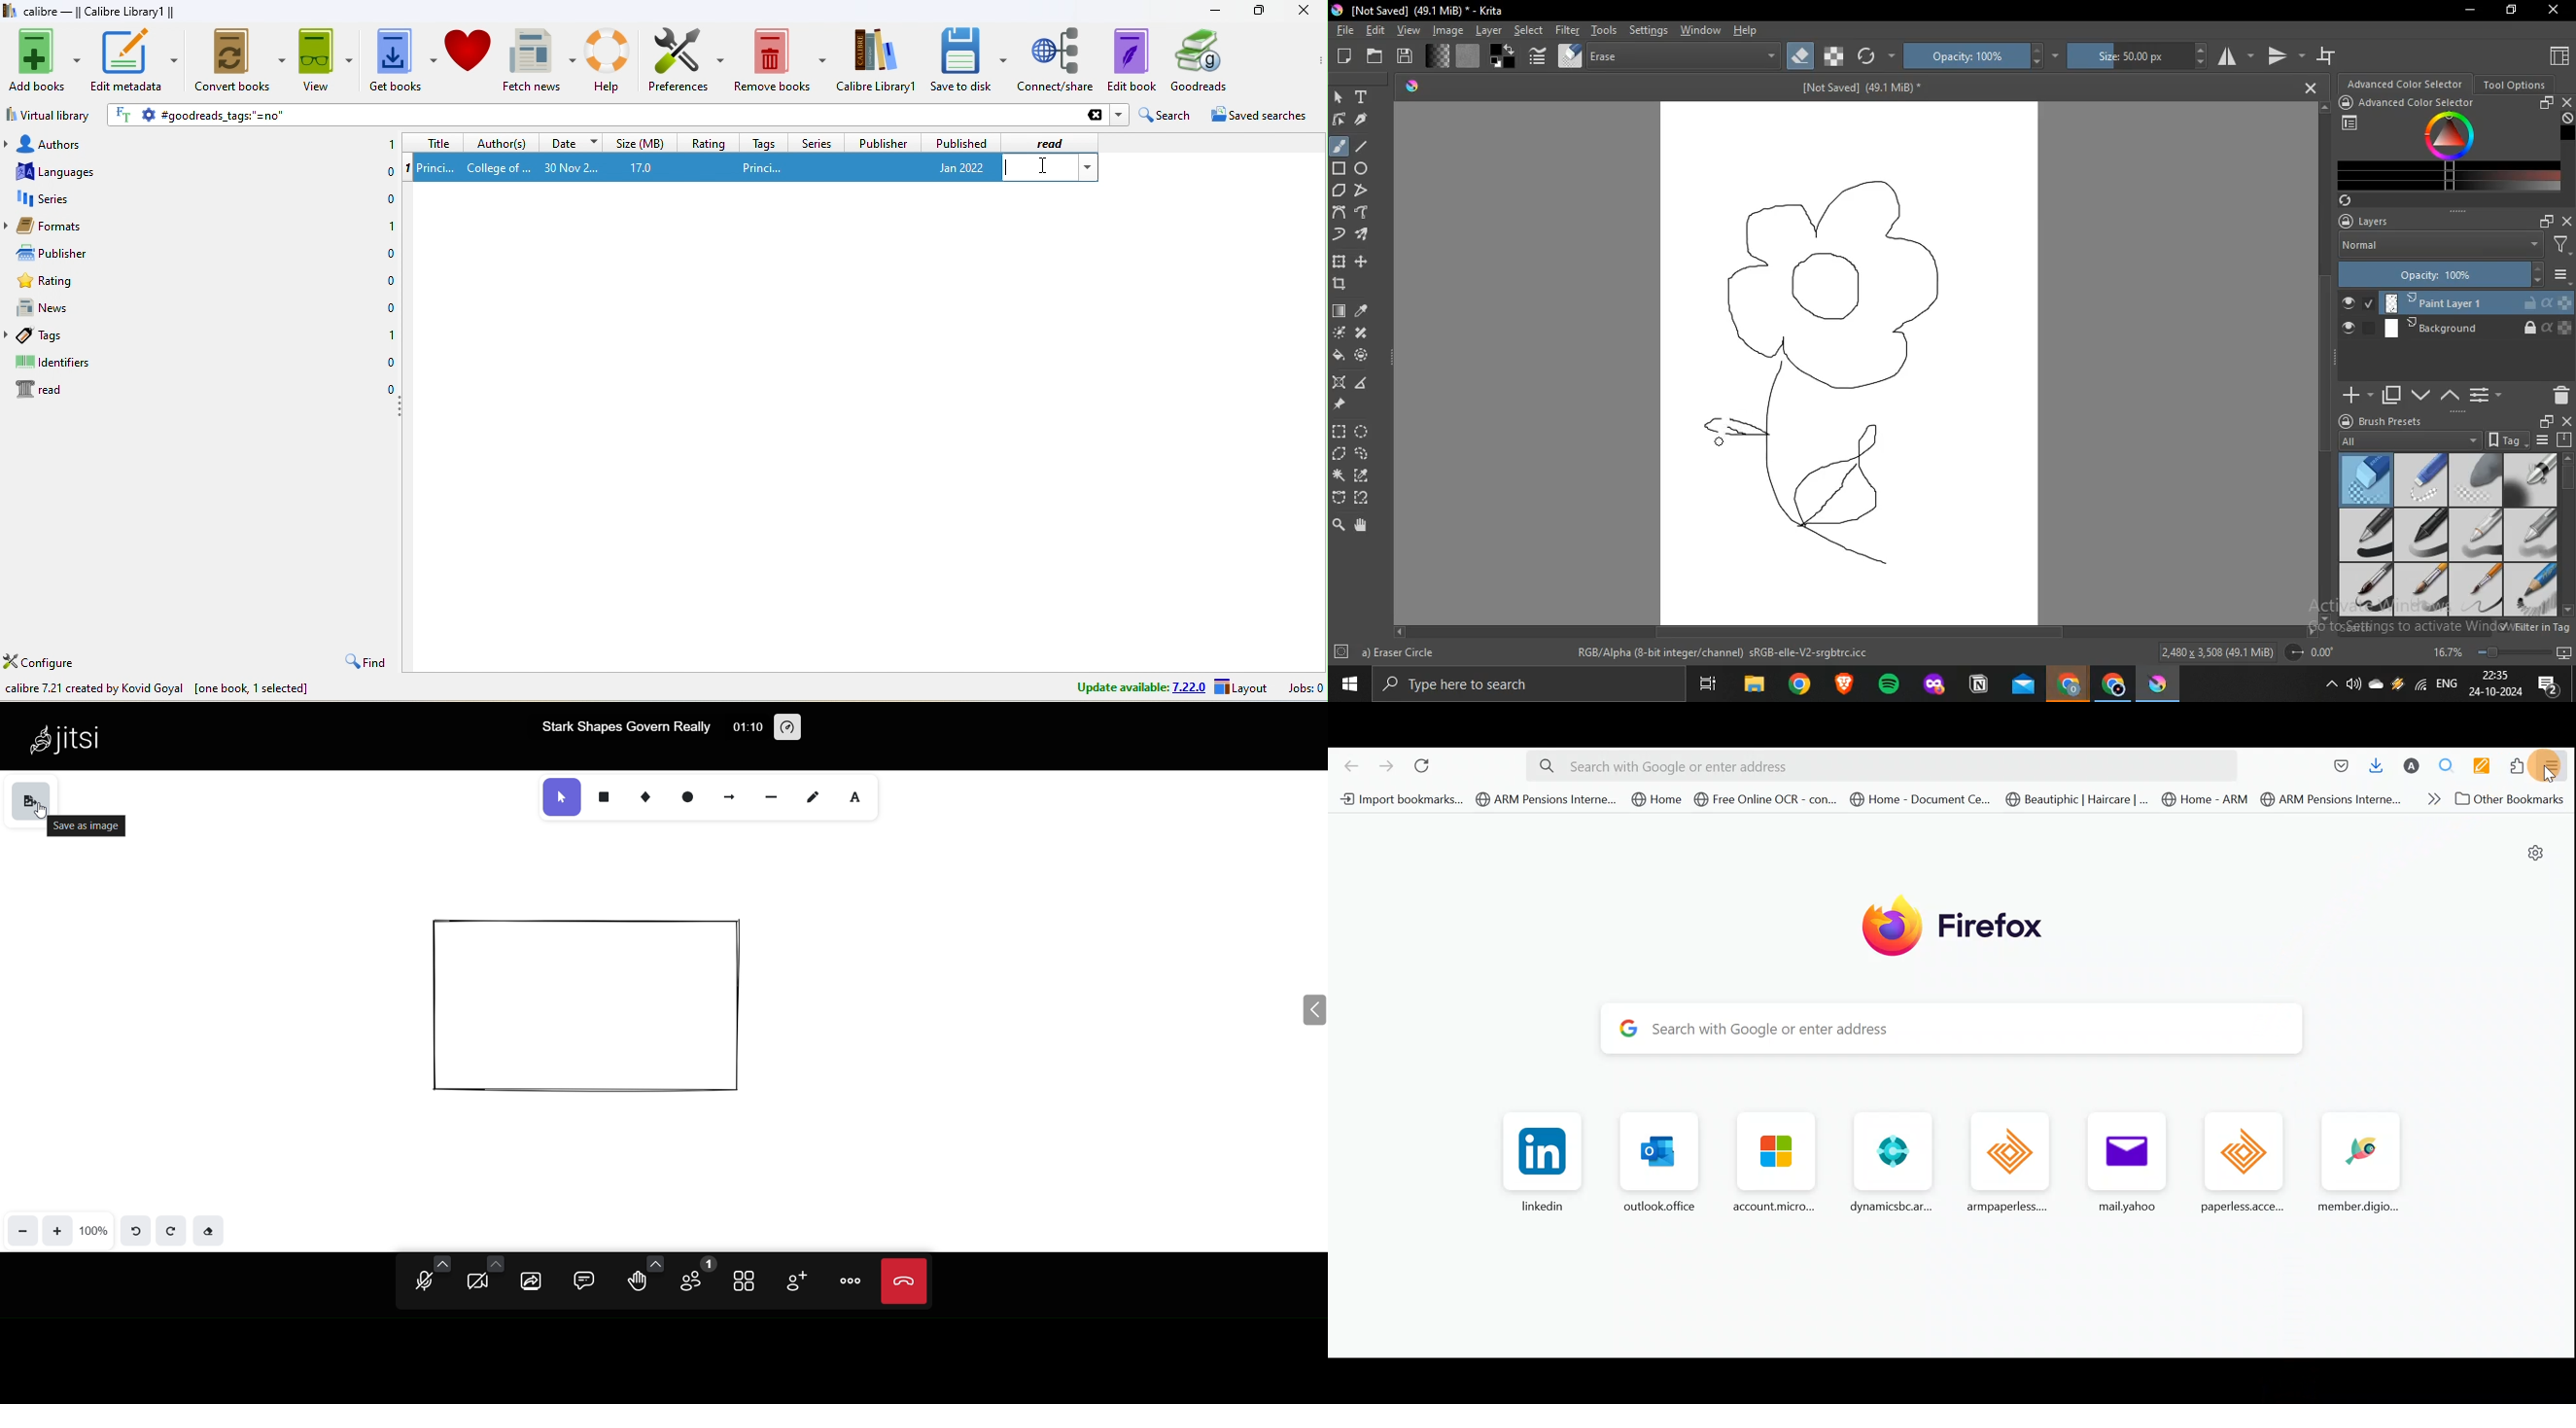 The width and height of the screenshot is (2576, 1428). What do you see at coordinates (441, 1264) in the screenshot?
I see `more audio option` at bounding box center [441, 1264].